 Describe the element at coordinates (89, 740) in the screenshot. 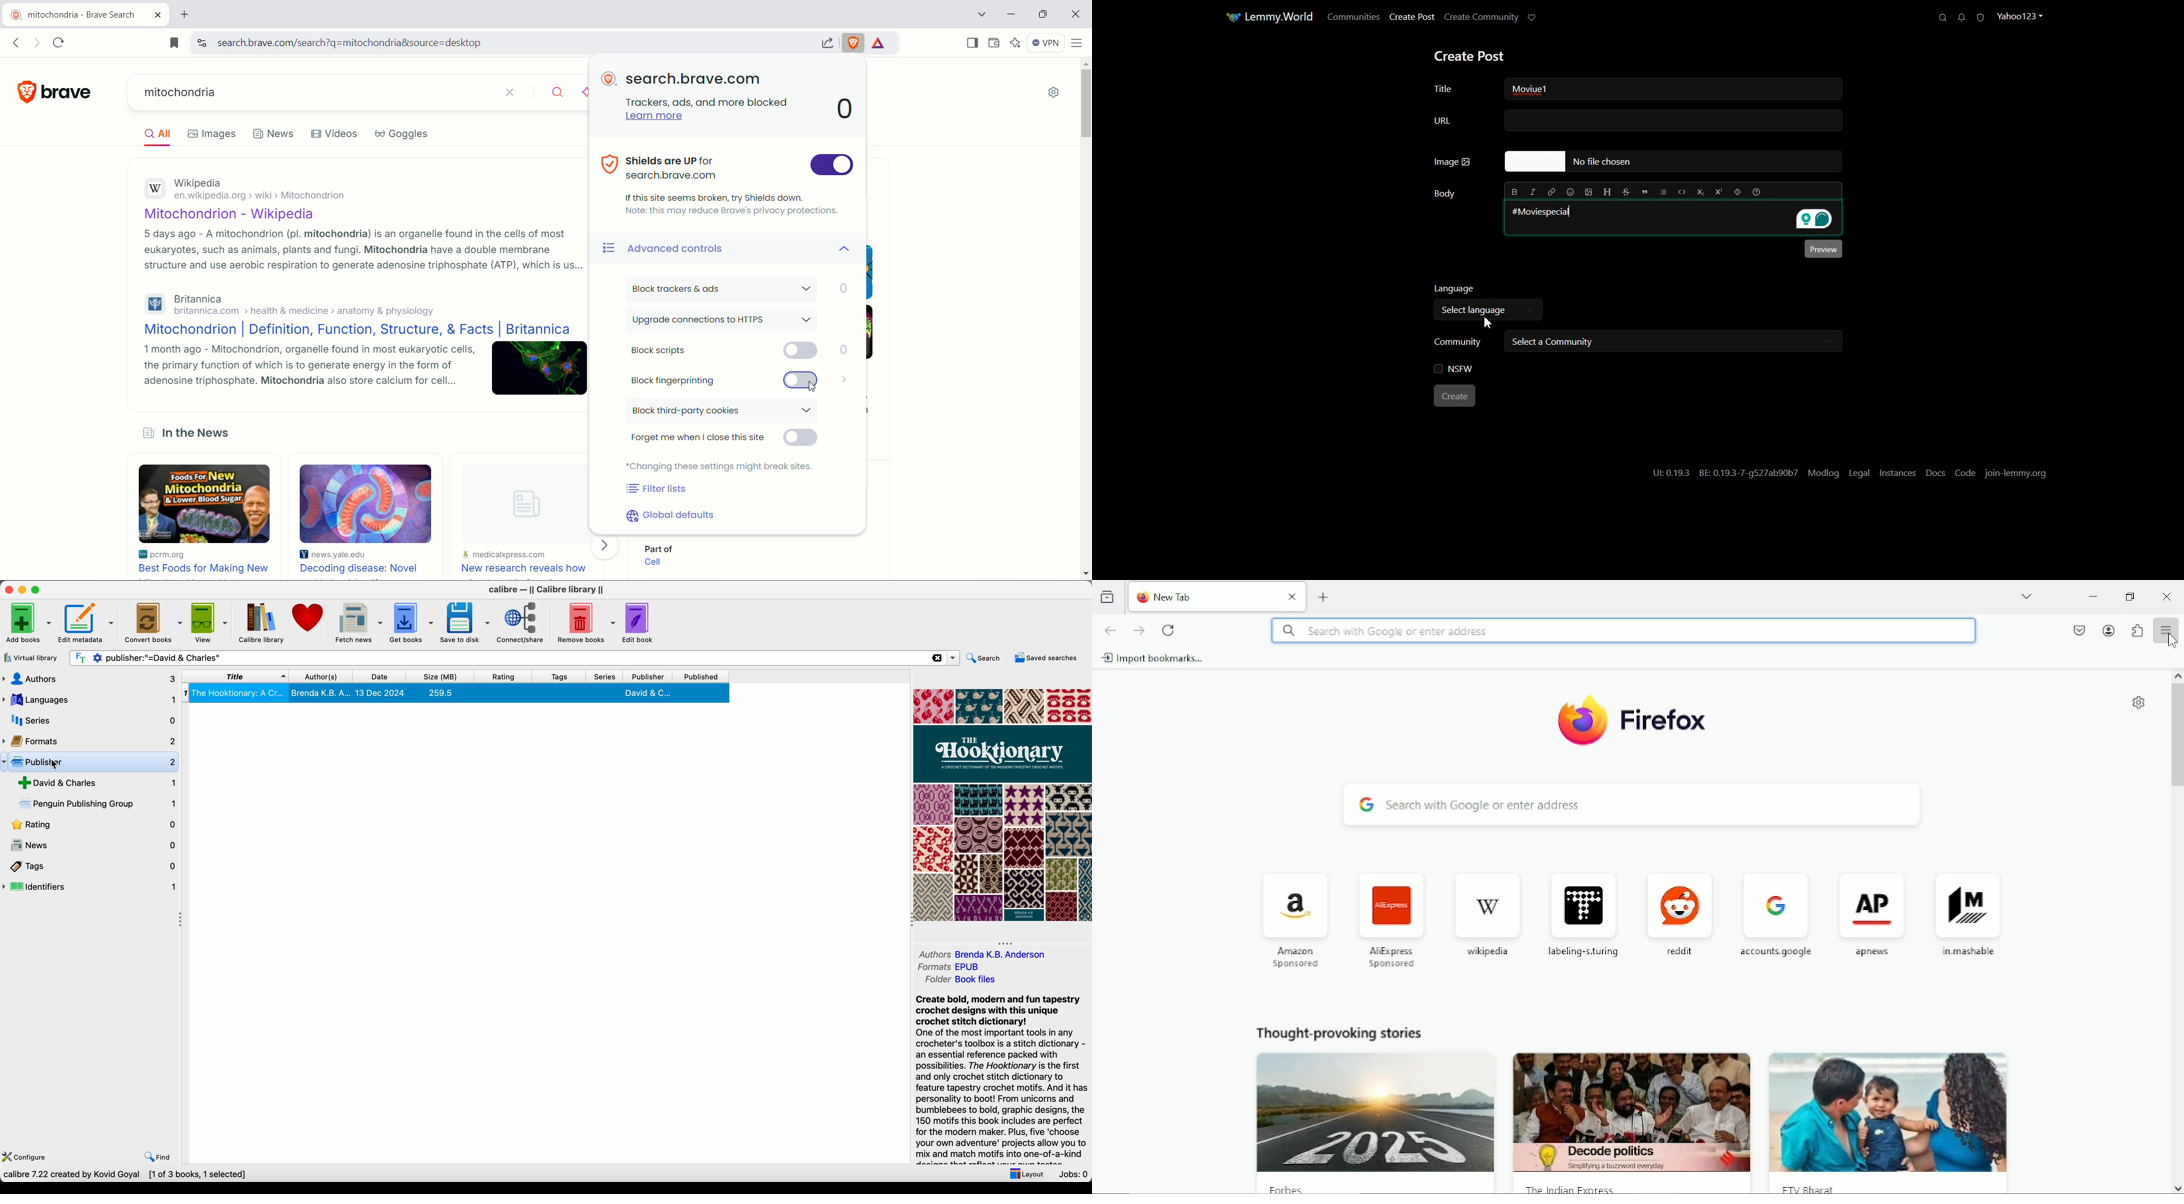

I see `formats` at that location.